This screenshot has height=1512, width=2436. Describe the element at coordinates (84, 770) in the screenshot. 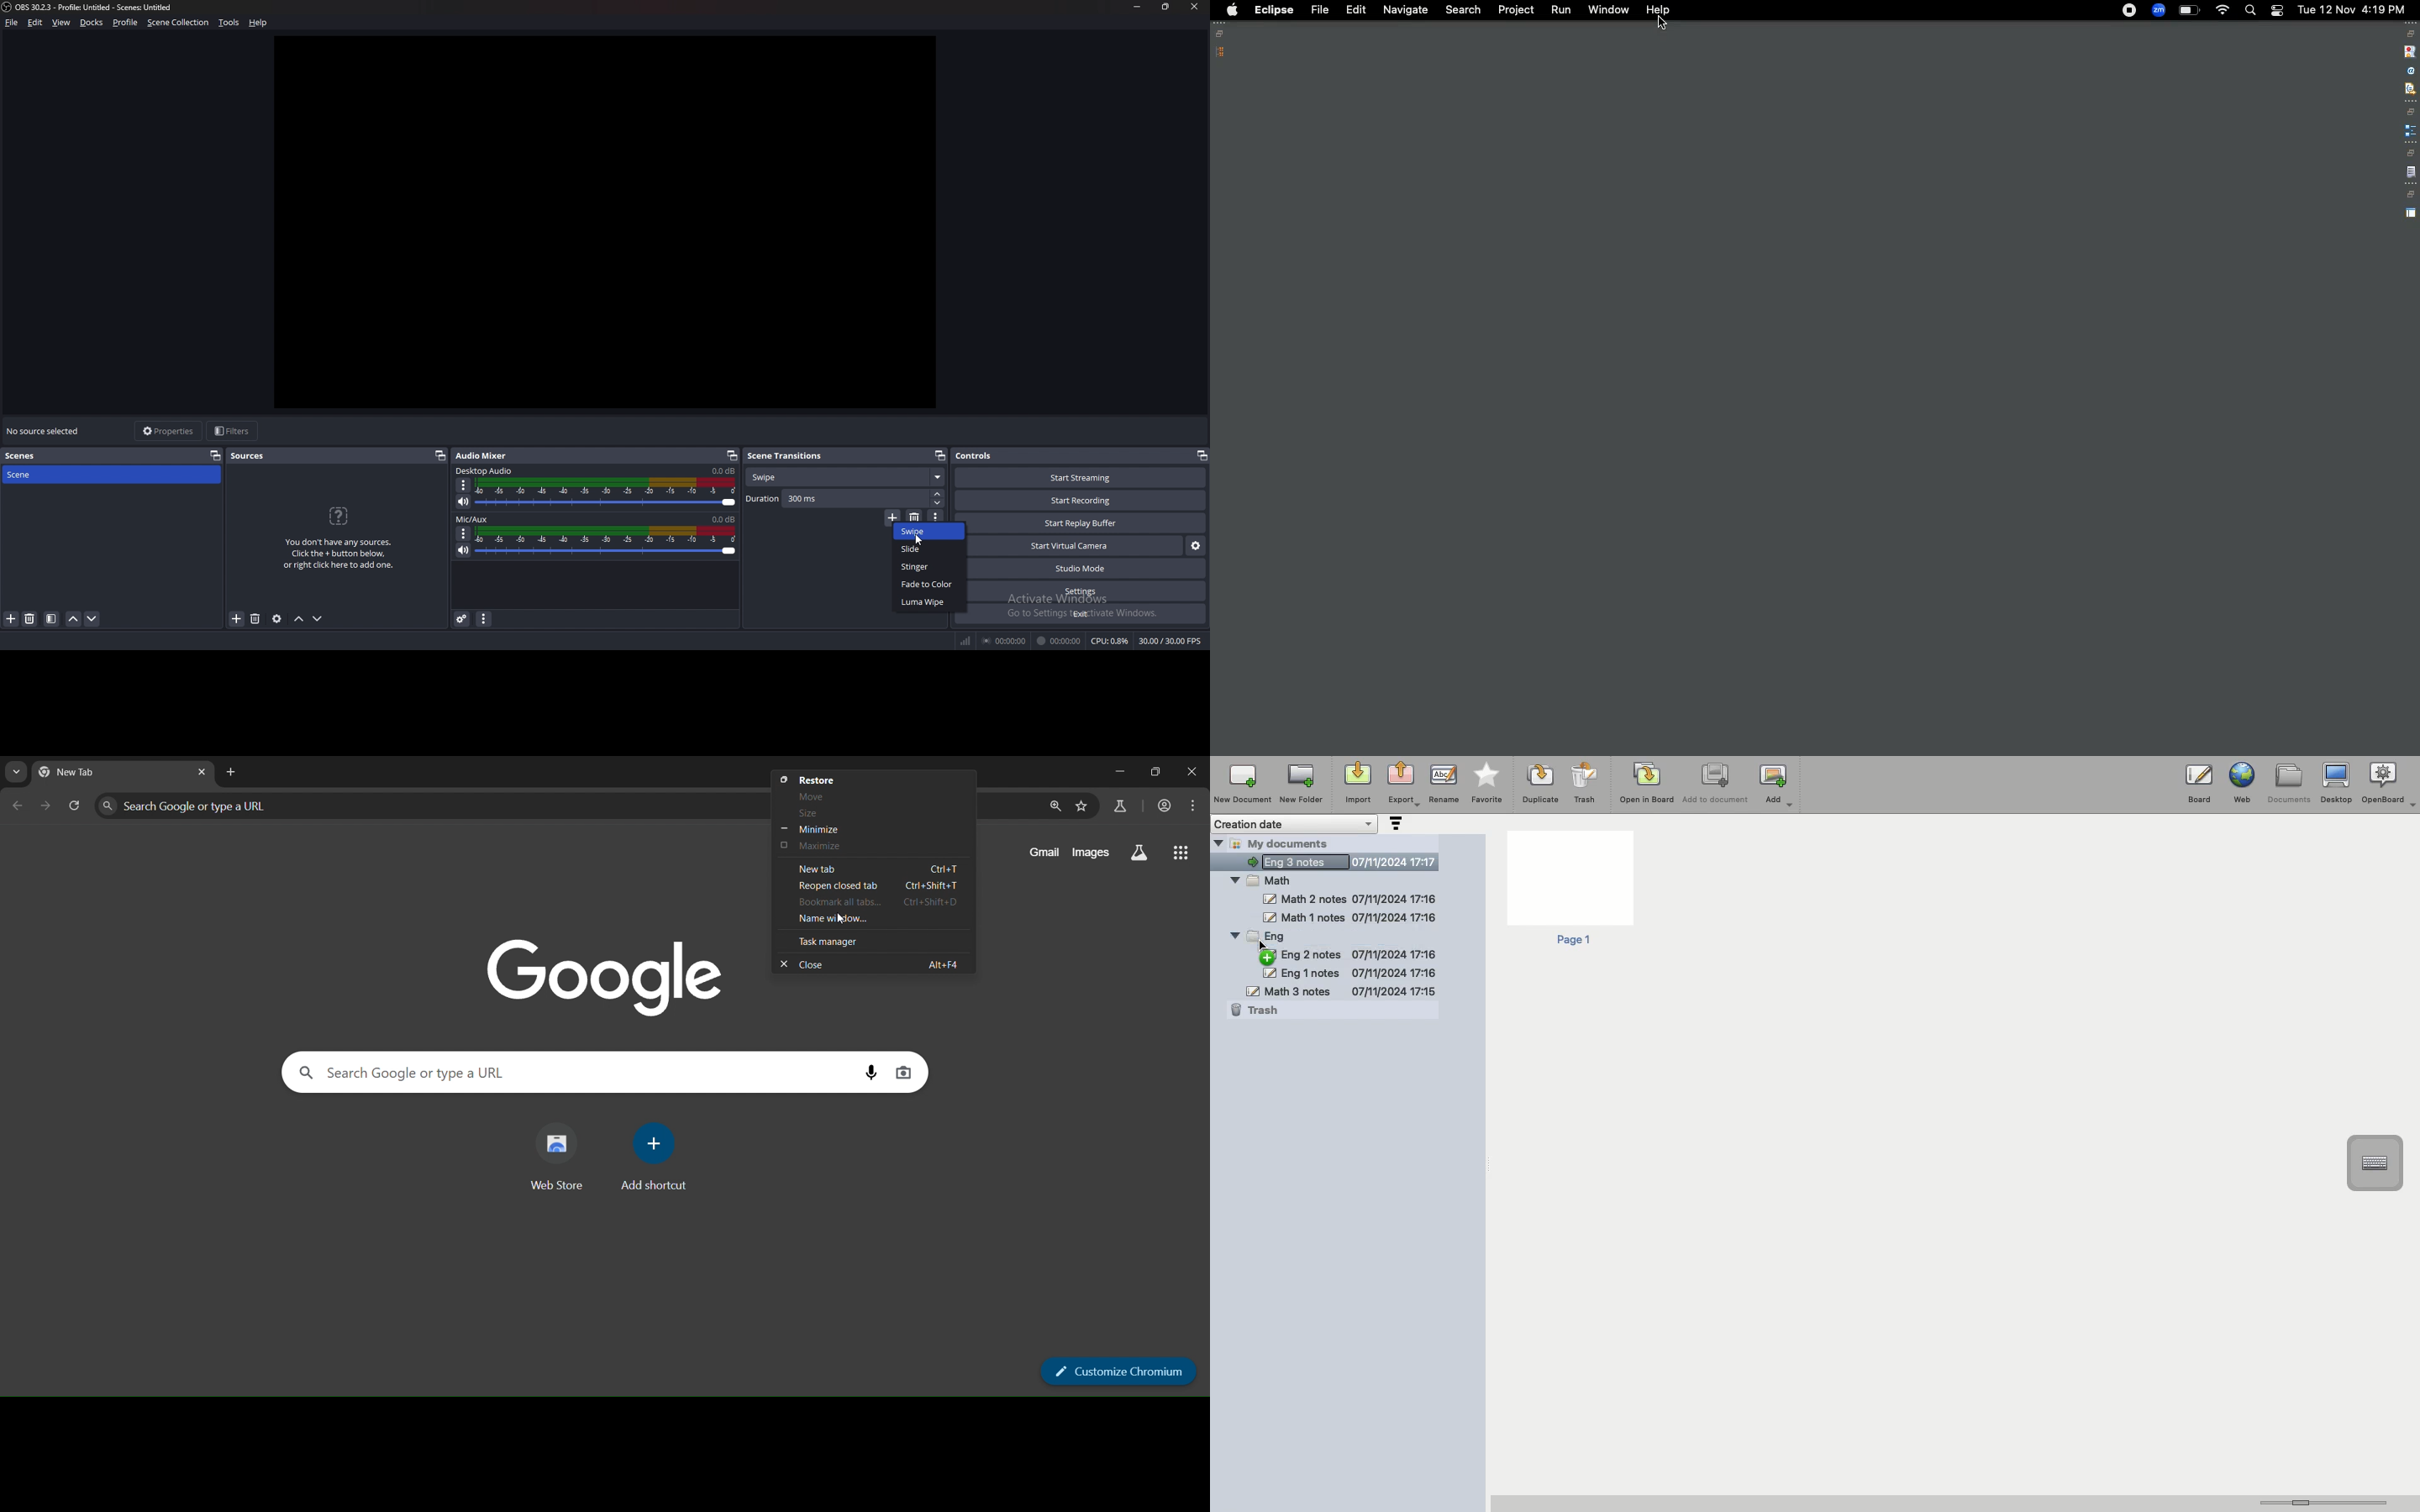

I see `new tab` at that location.